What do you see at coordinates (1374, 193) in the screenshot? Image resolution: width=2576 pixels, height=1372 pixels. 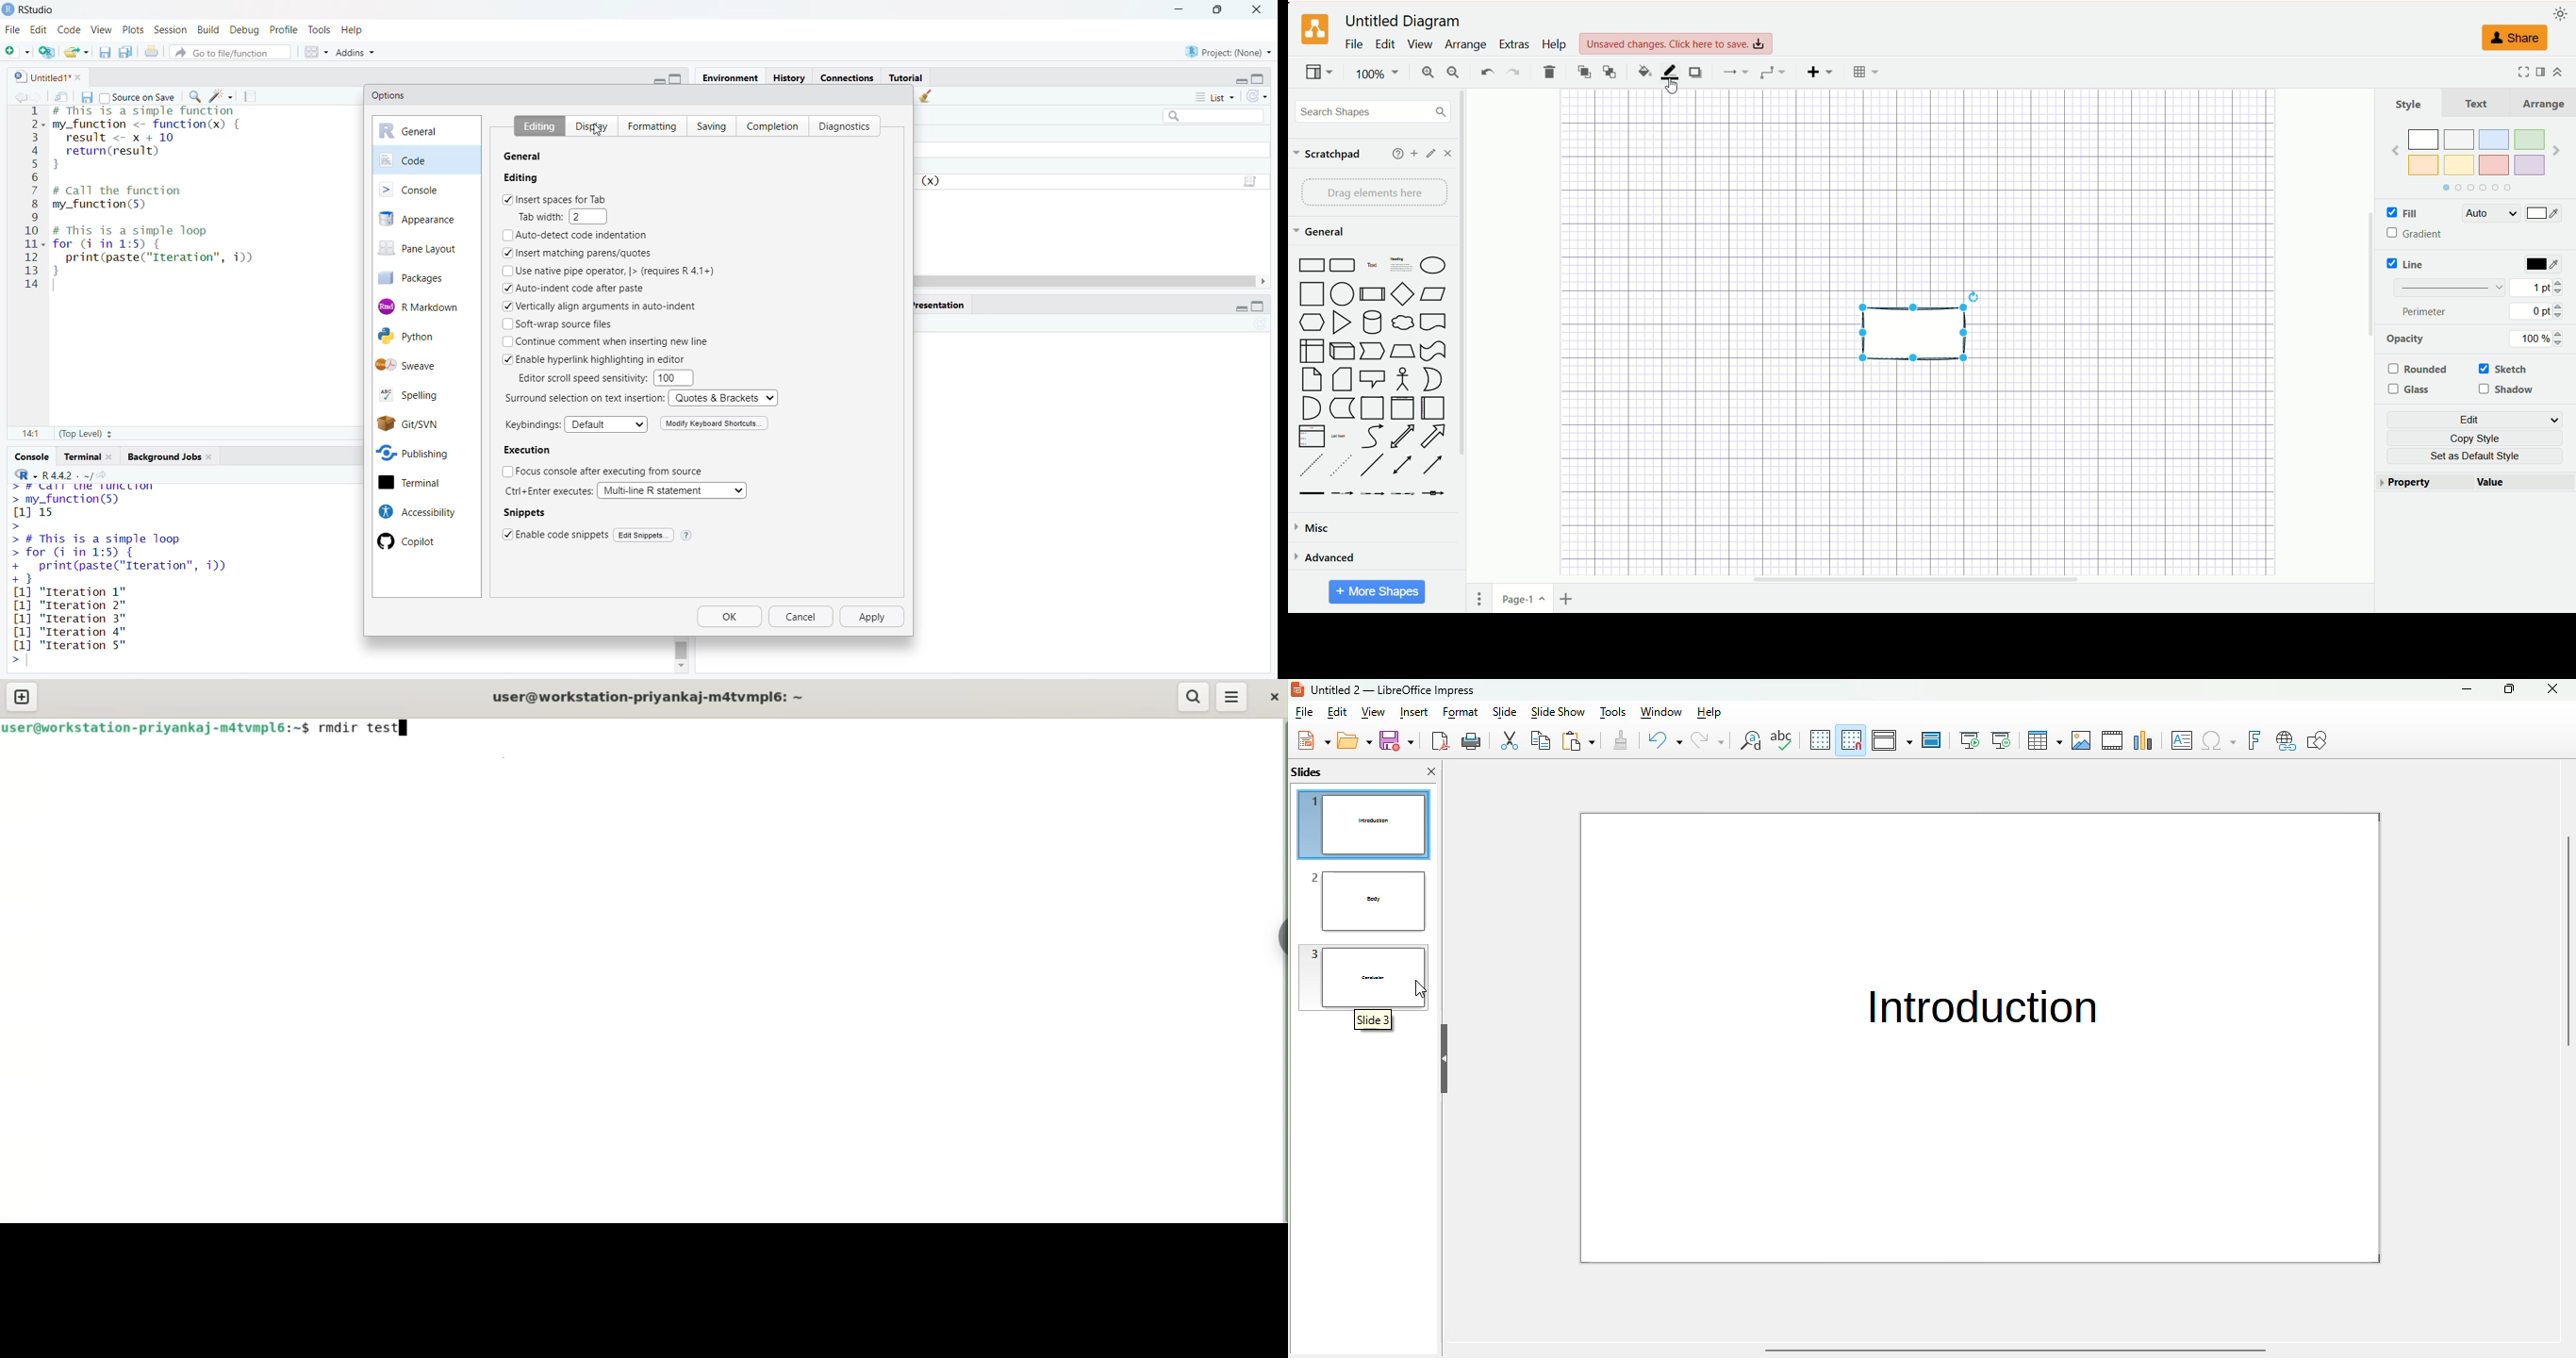 I see `drag elements here` at bounding box center [1374, 193].